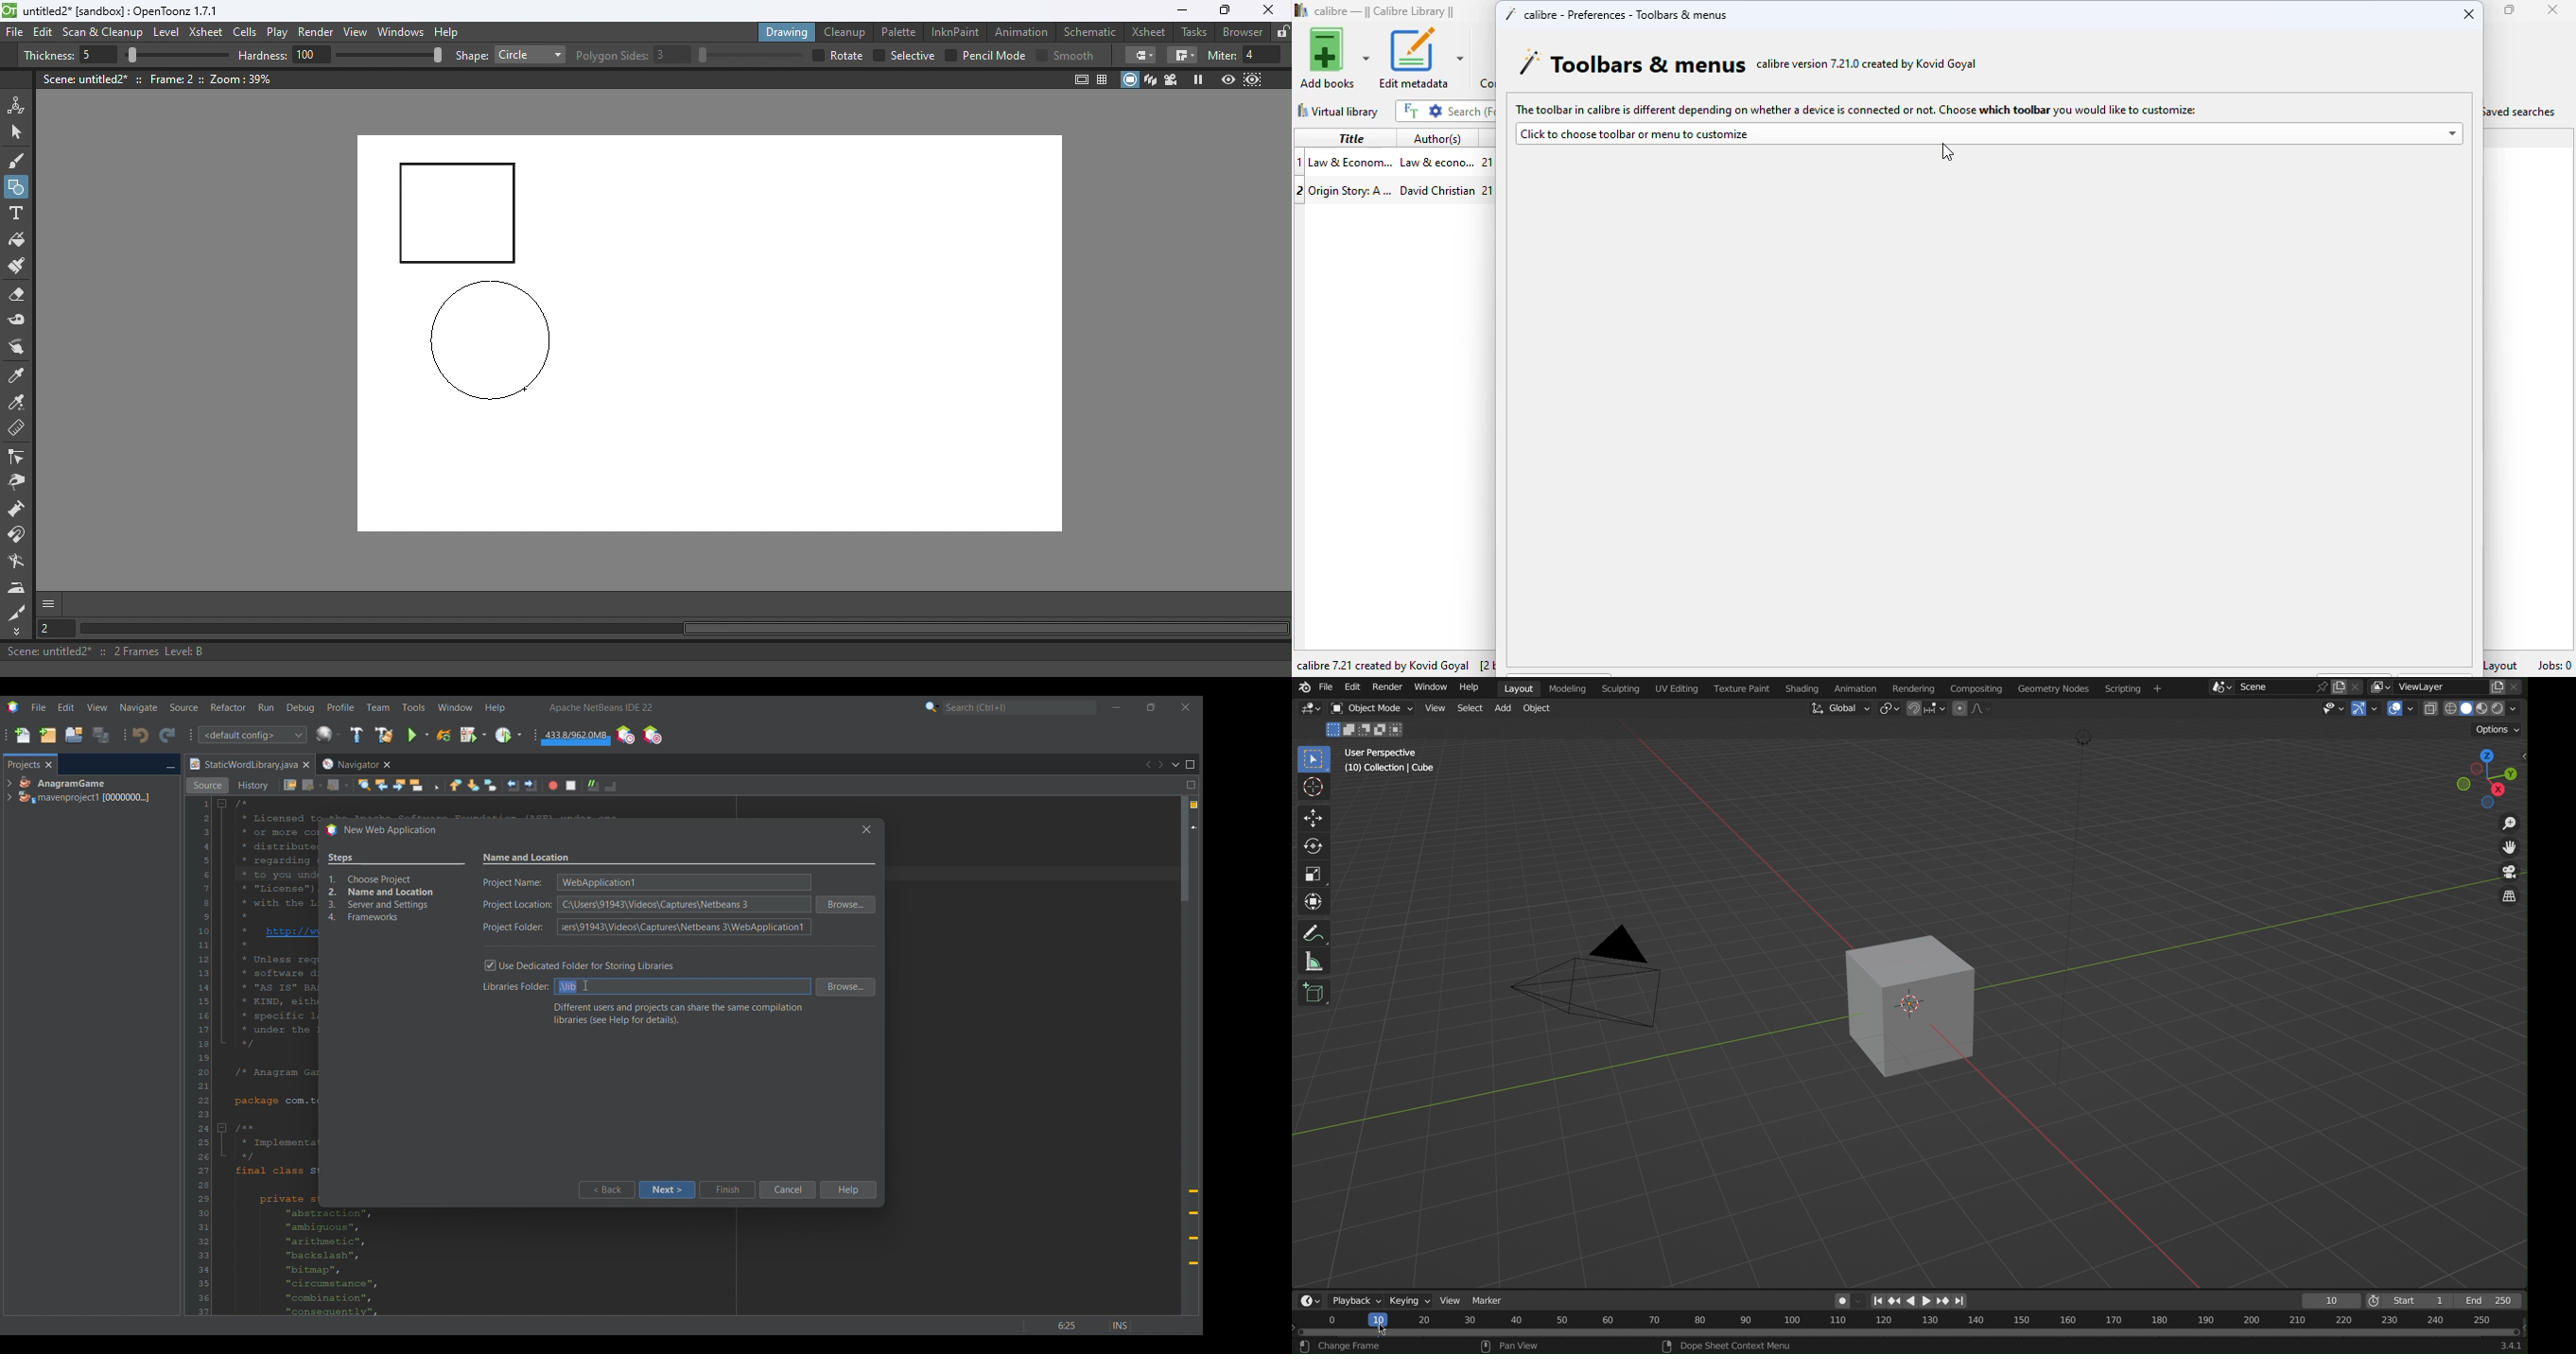 The image size is (2576, 1372). I want to click on Toggle bookmarks, so click(490, 785).